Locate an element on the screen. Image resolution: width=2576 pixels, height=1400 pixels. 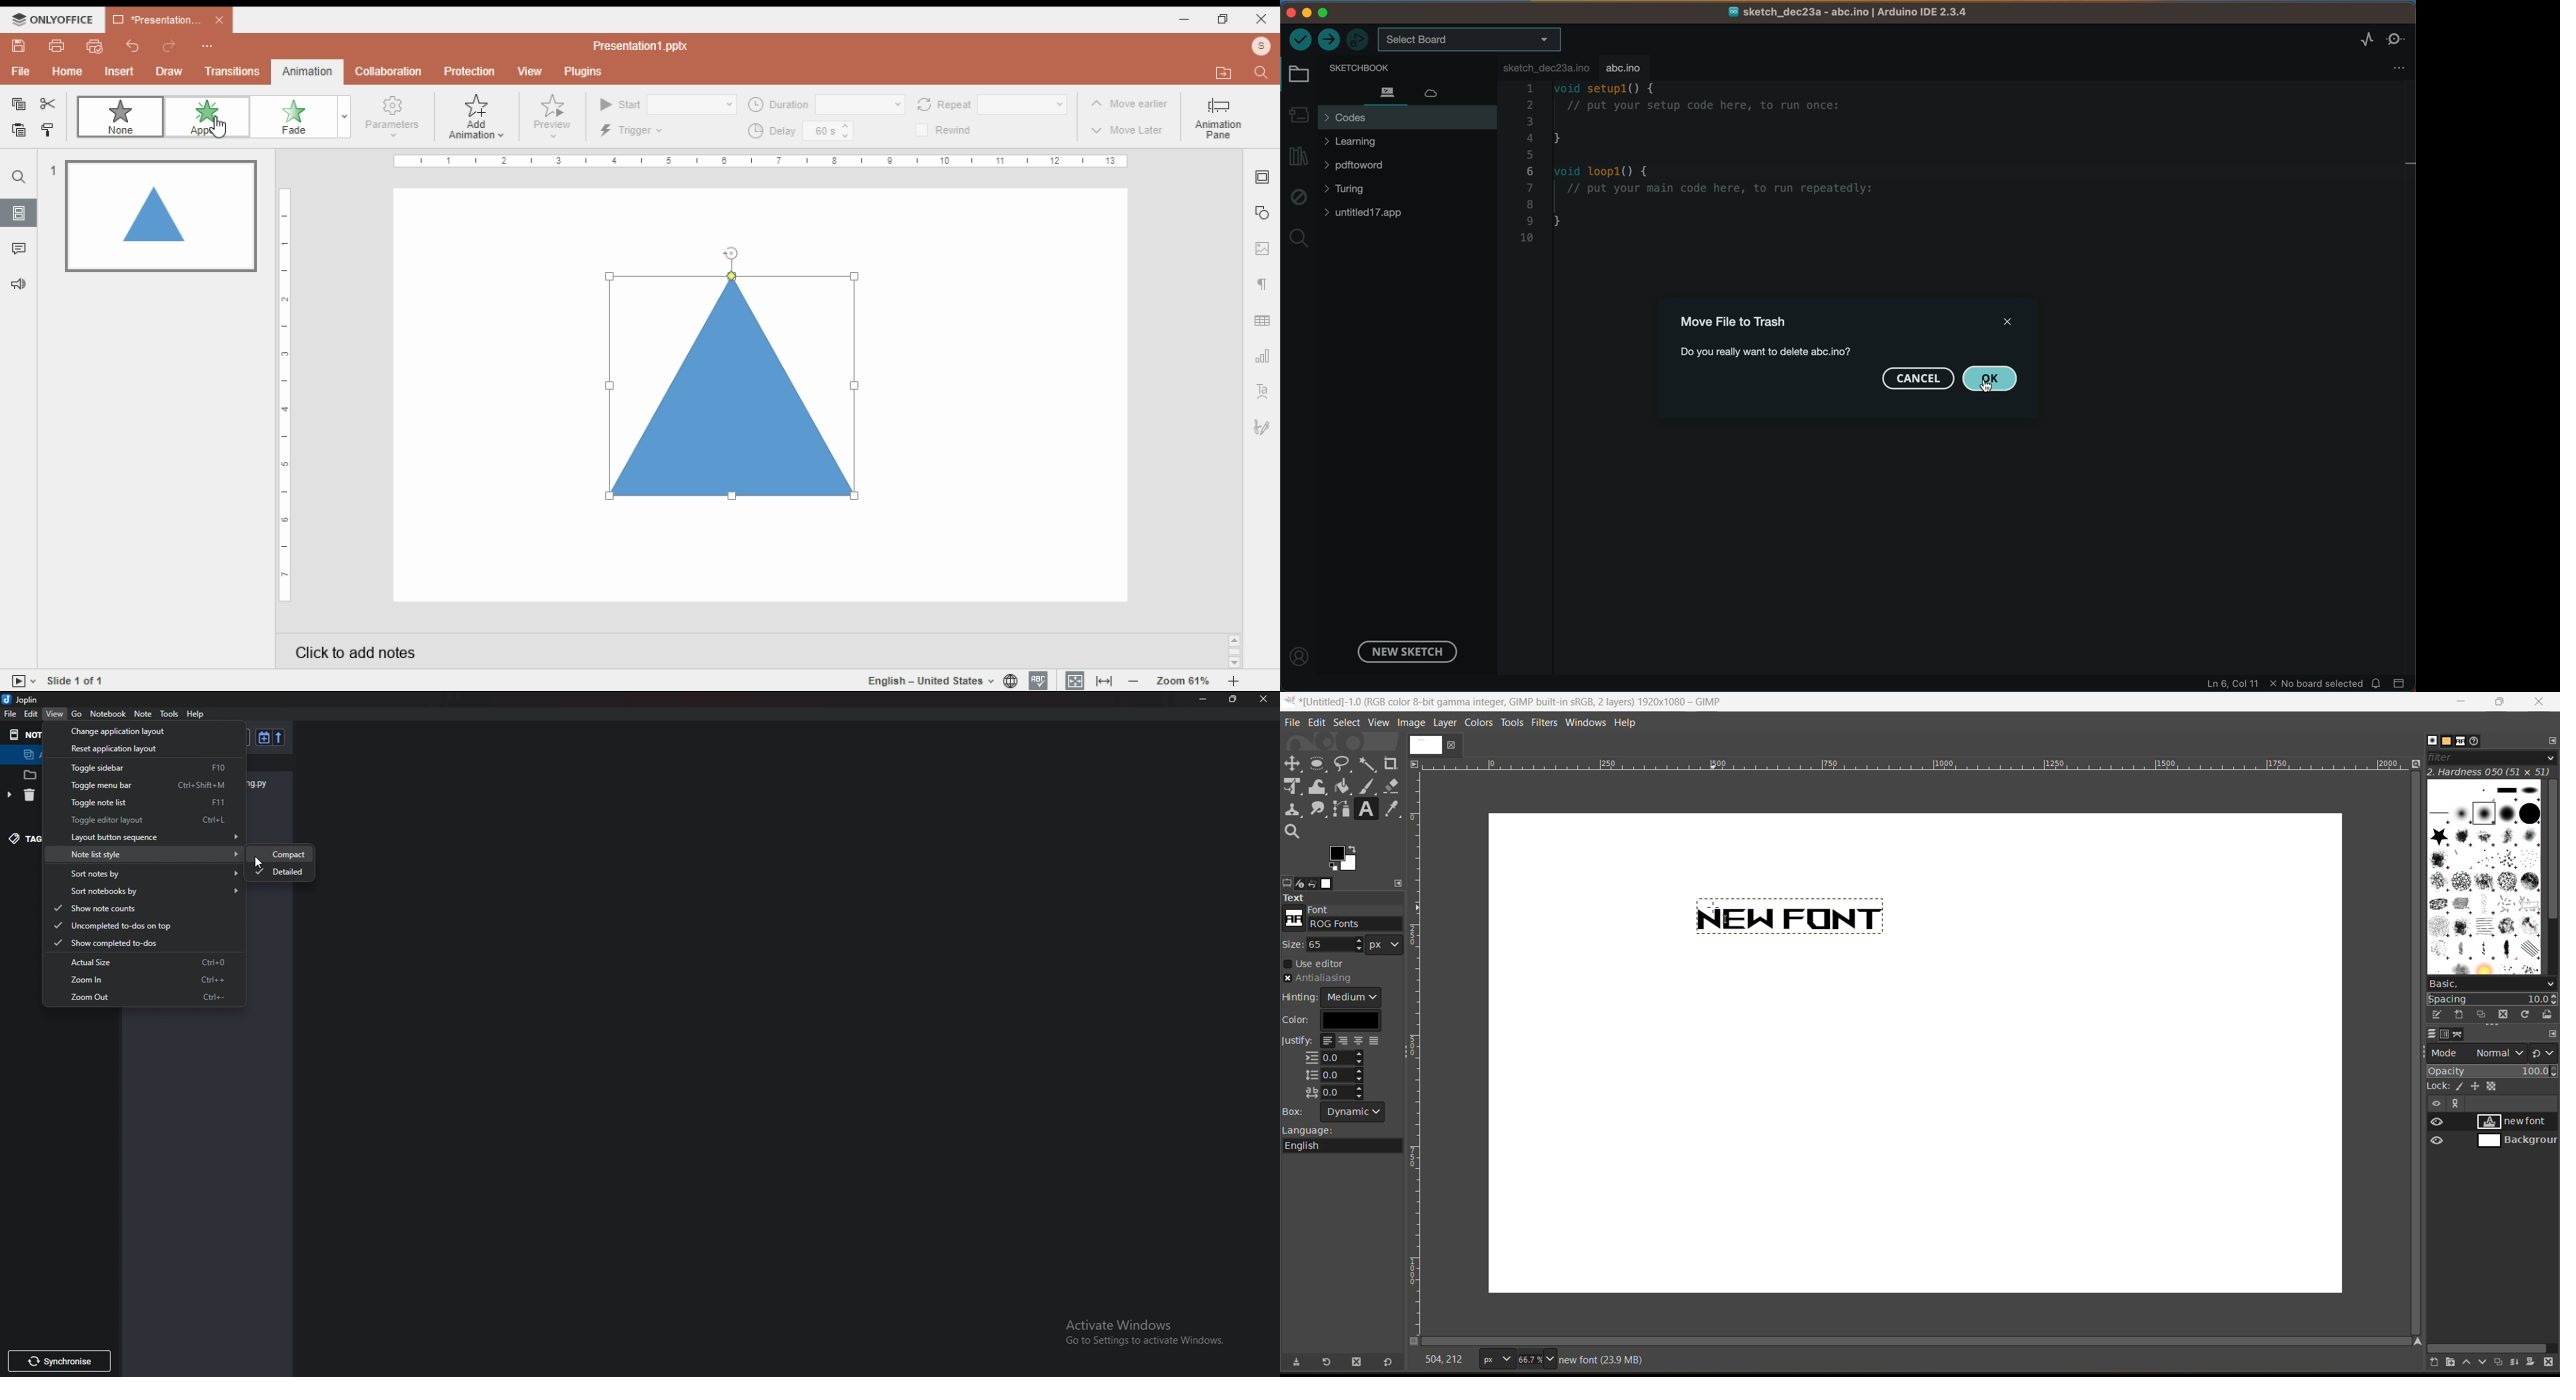
fade is located at coordinates (302, 117).